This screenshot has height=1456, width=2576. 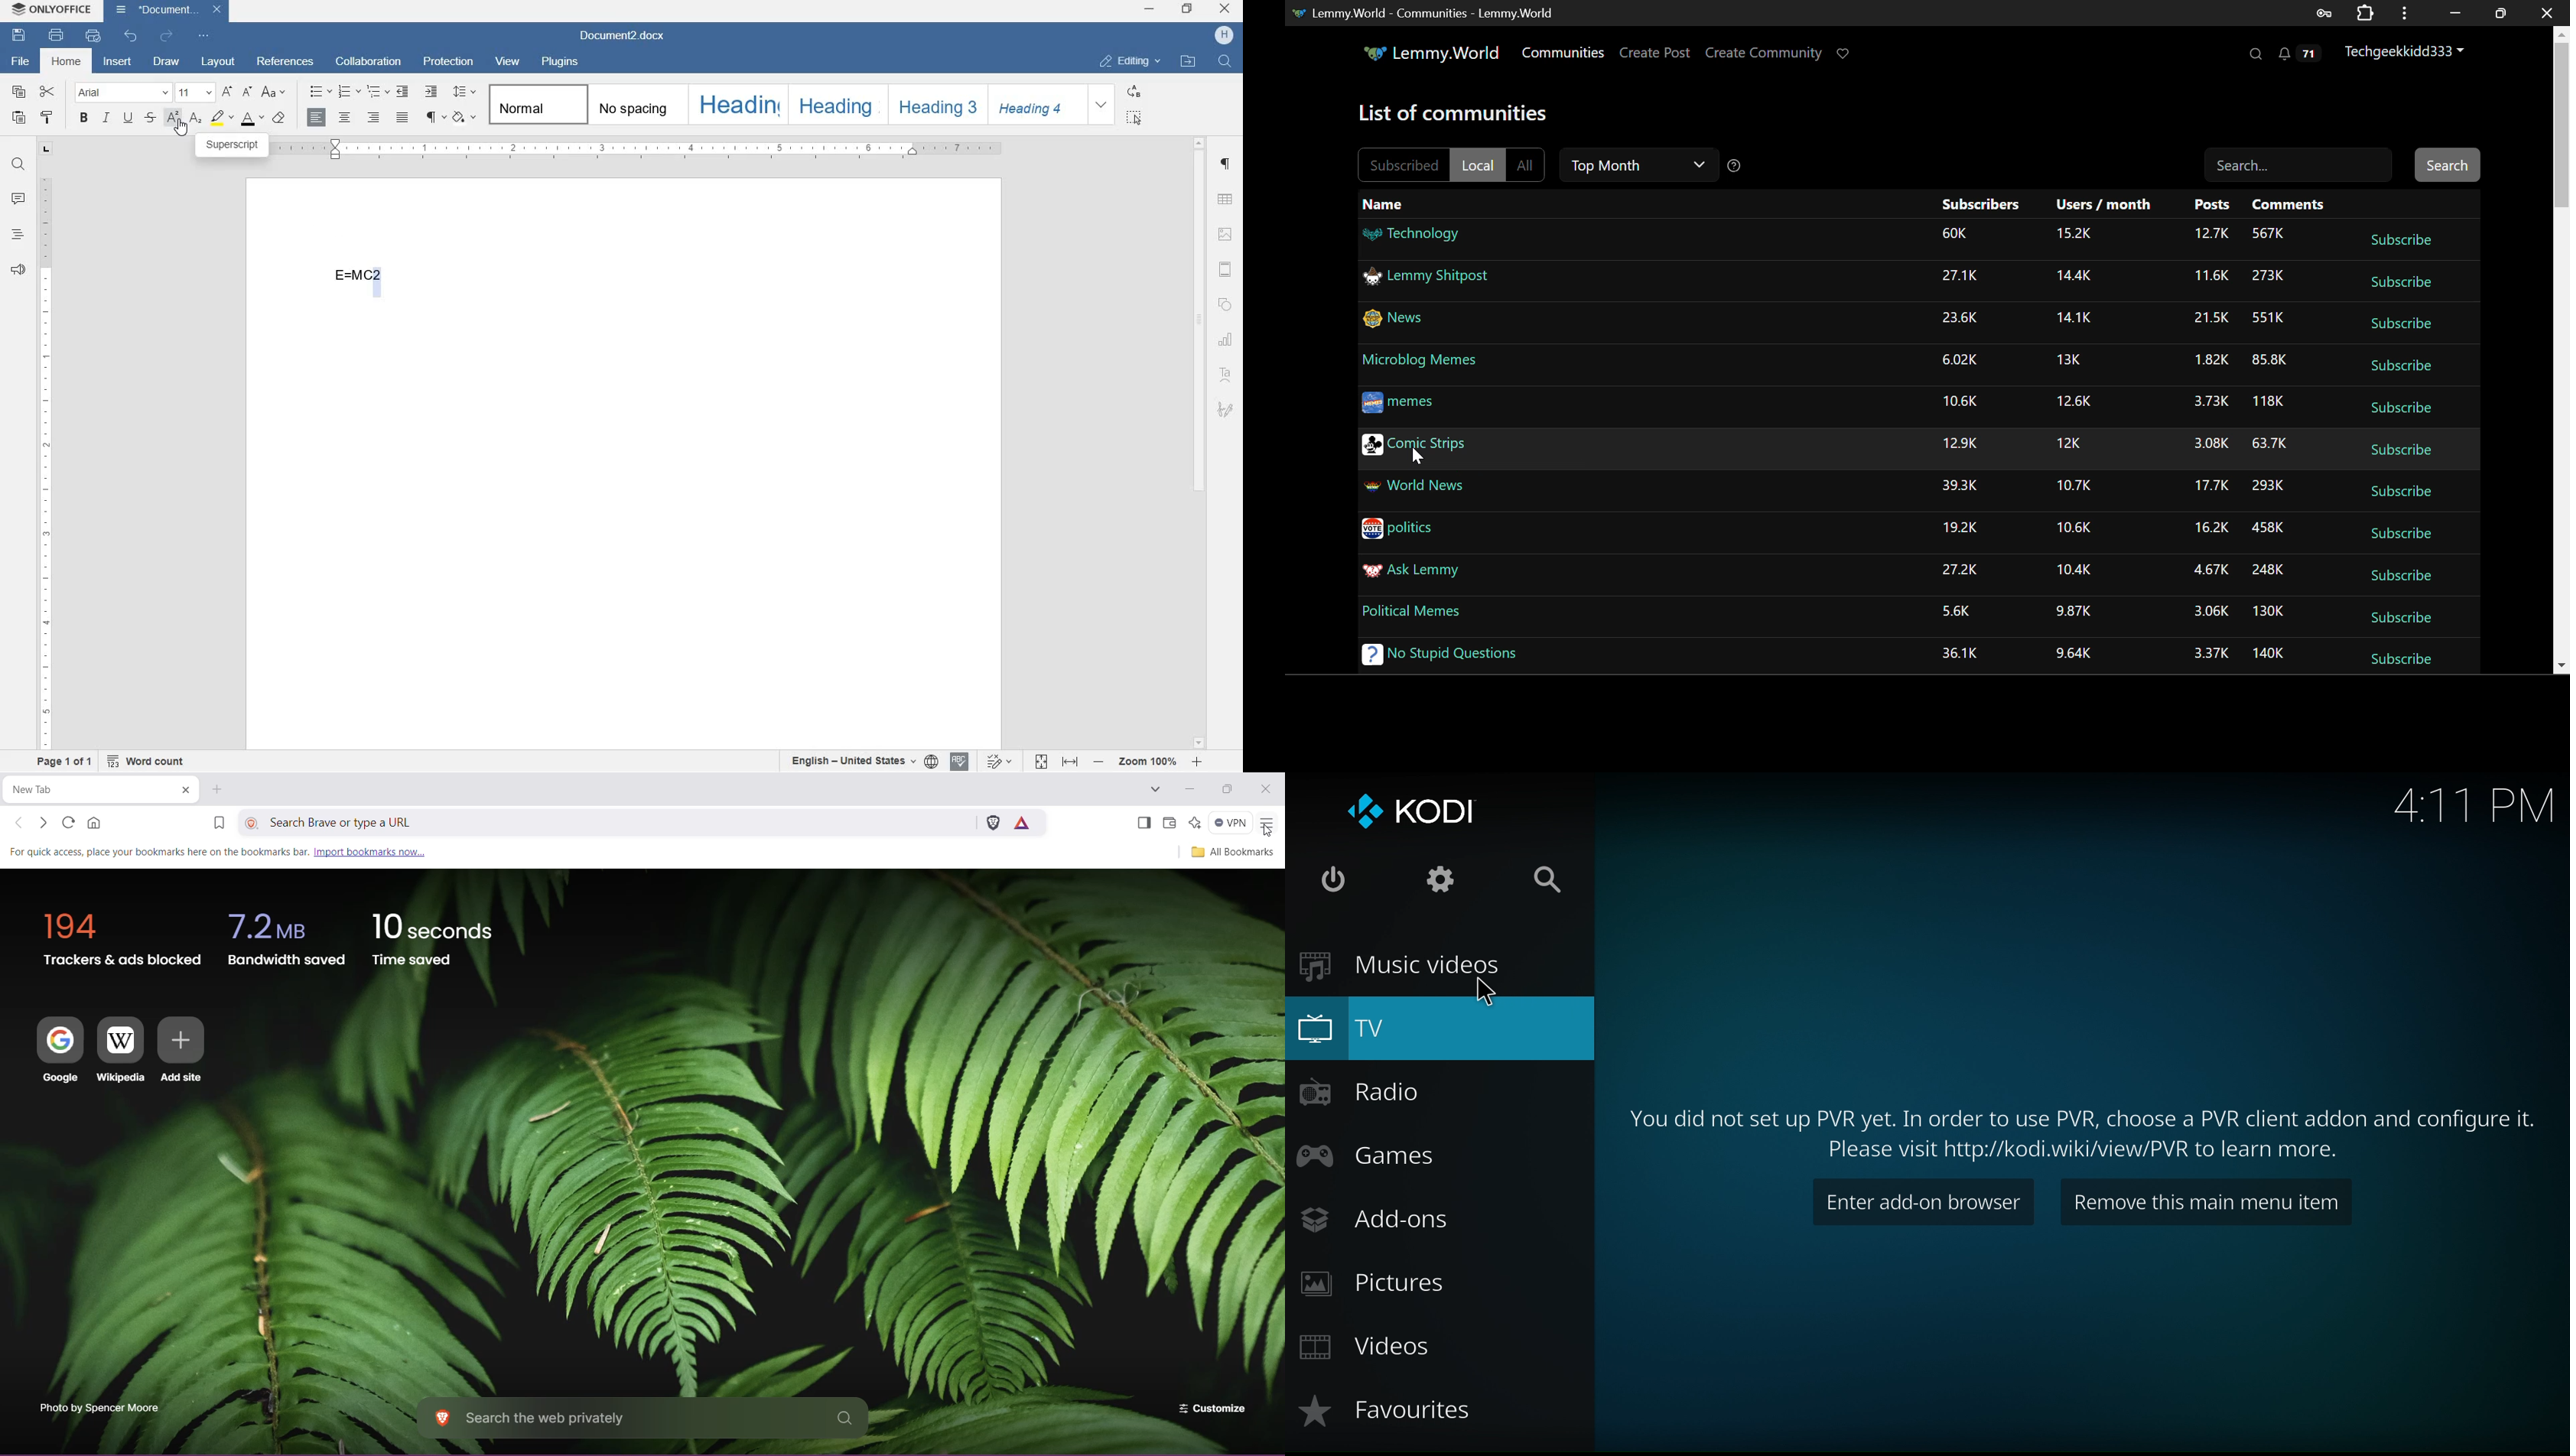 What do you see at coordinates (2399, 492) in the screenshot?
I see `Subscribe` at bounding box center [2399, 492].